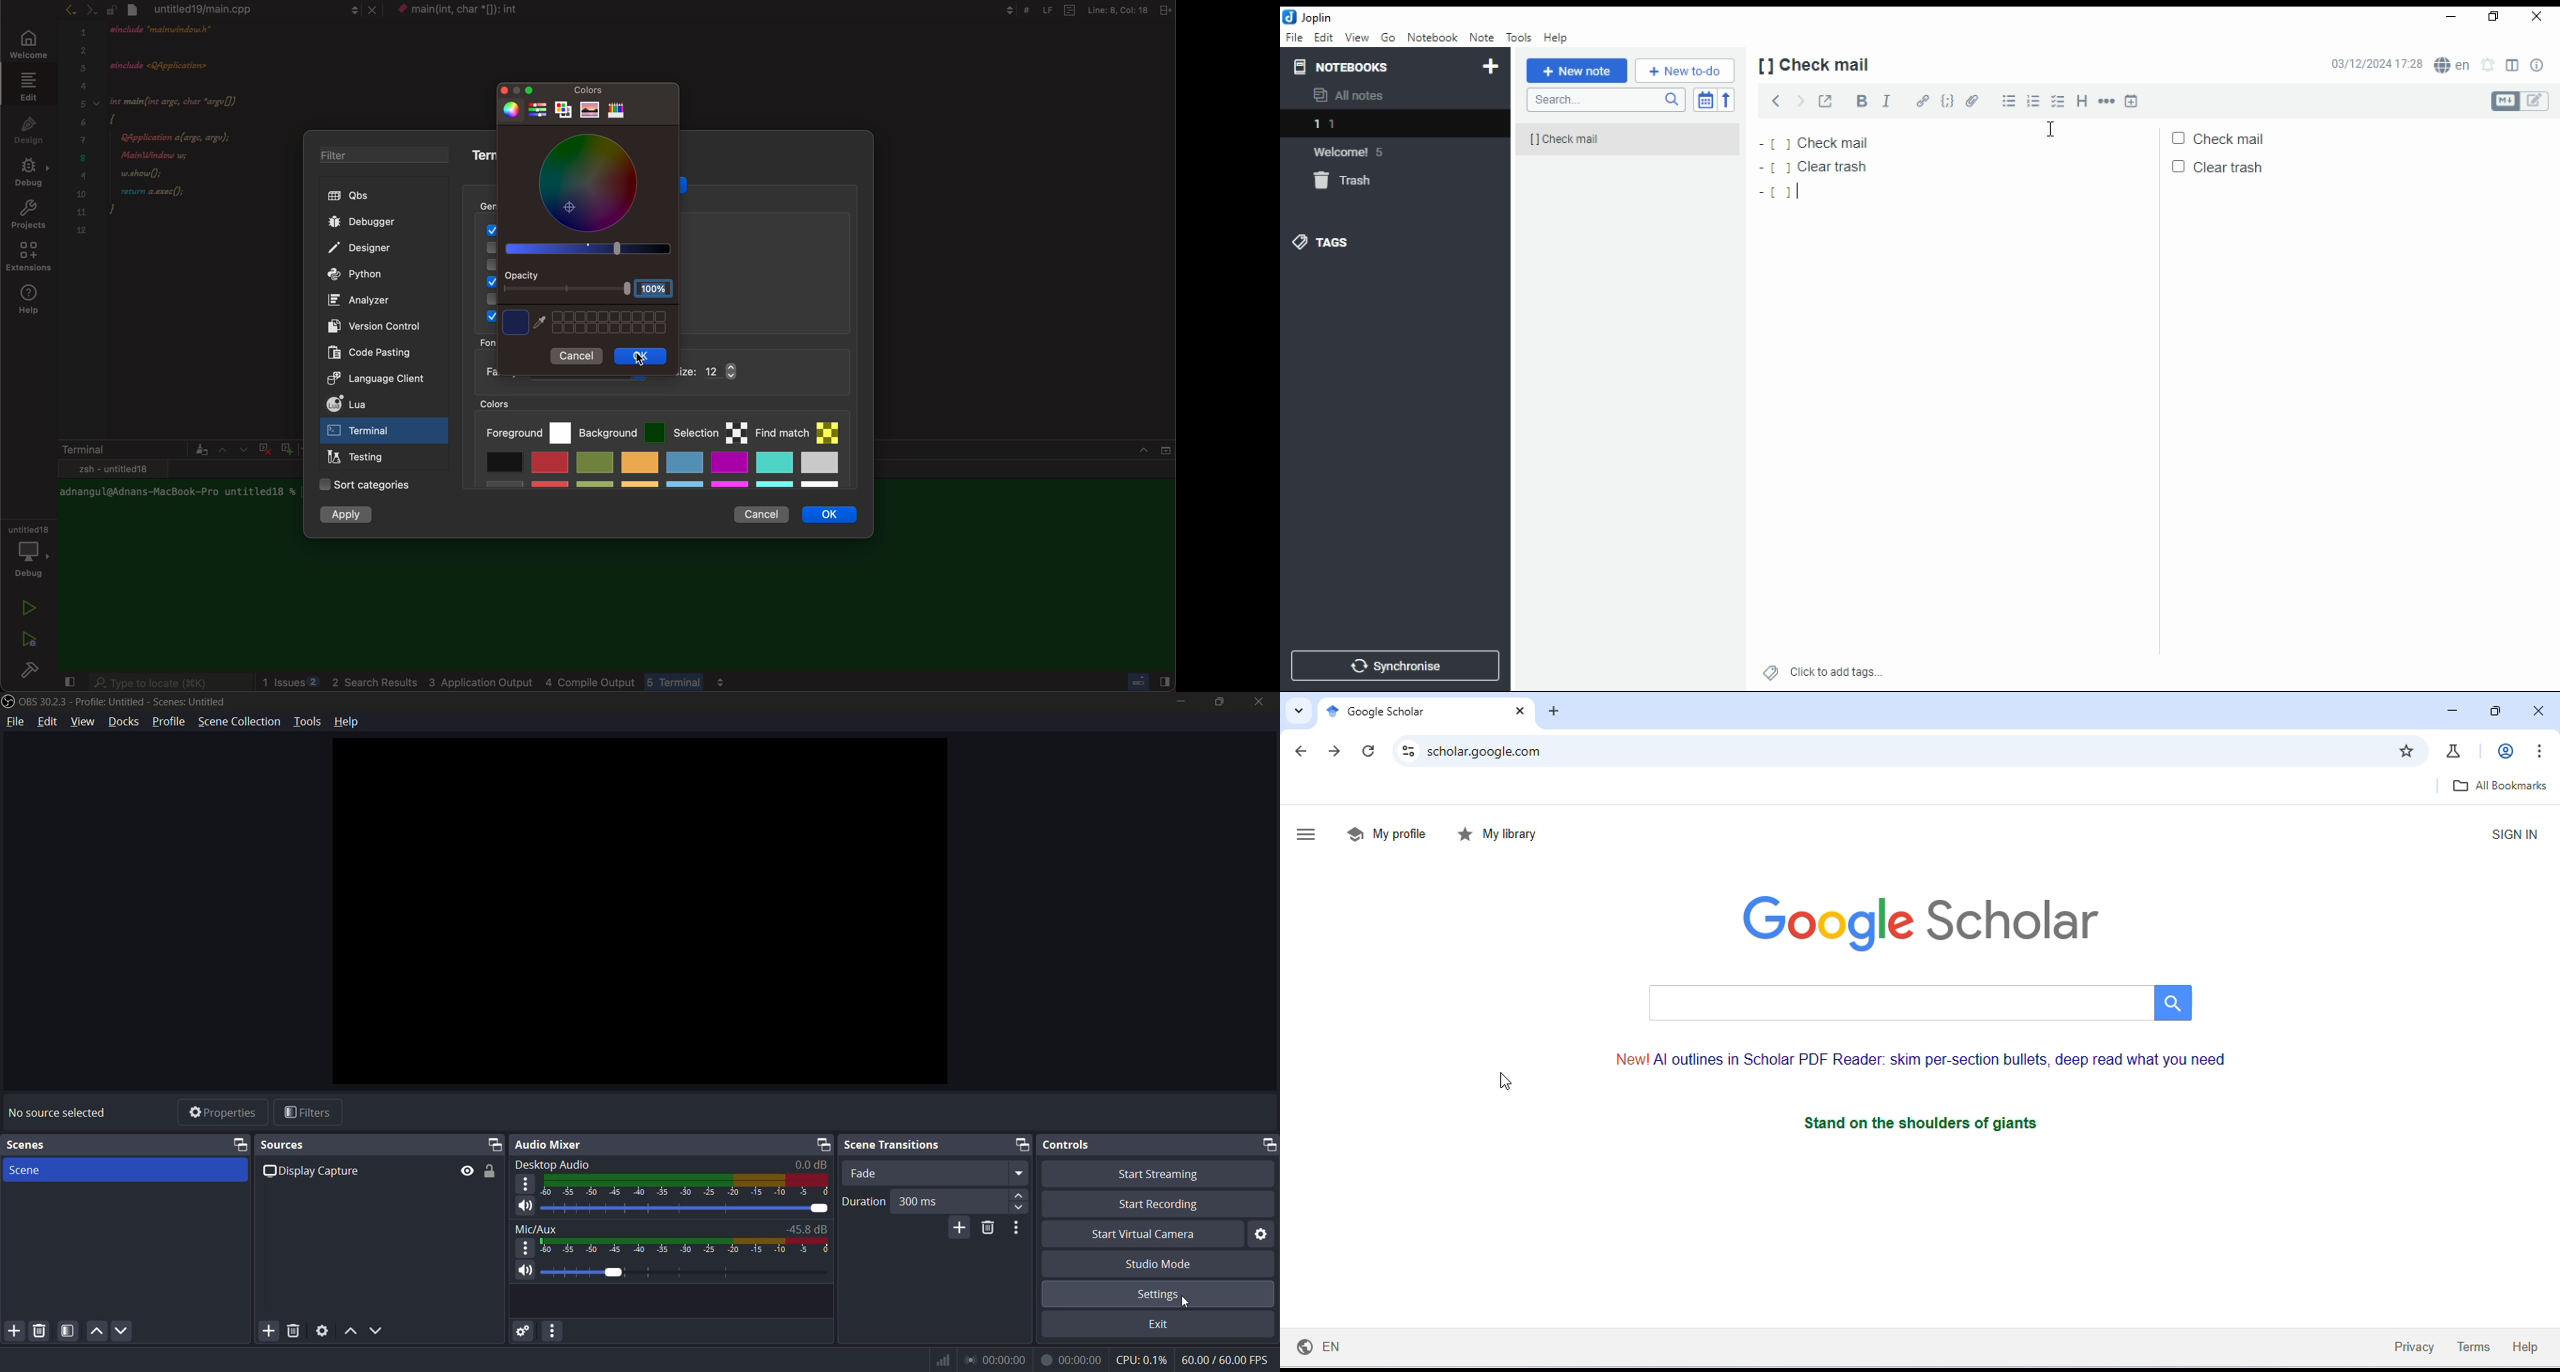 The image size is (2576, 1372). I want to click on 00:00:00, so click(996, 1361).